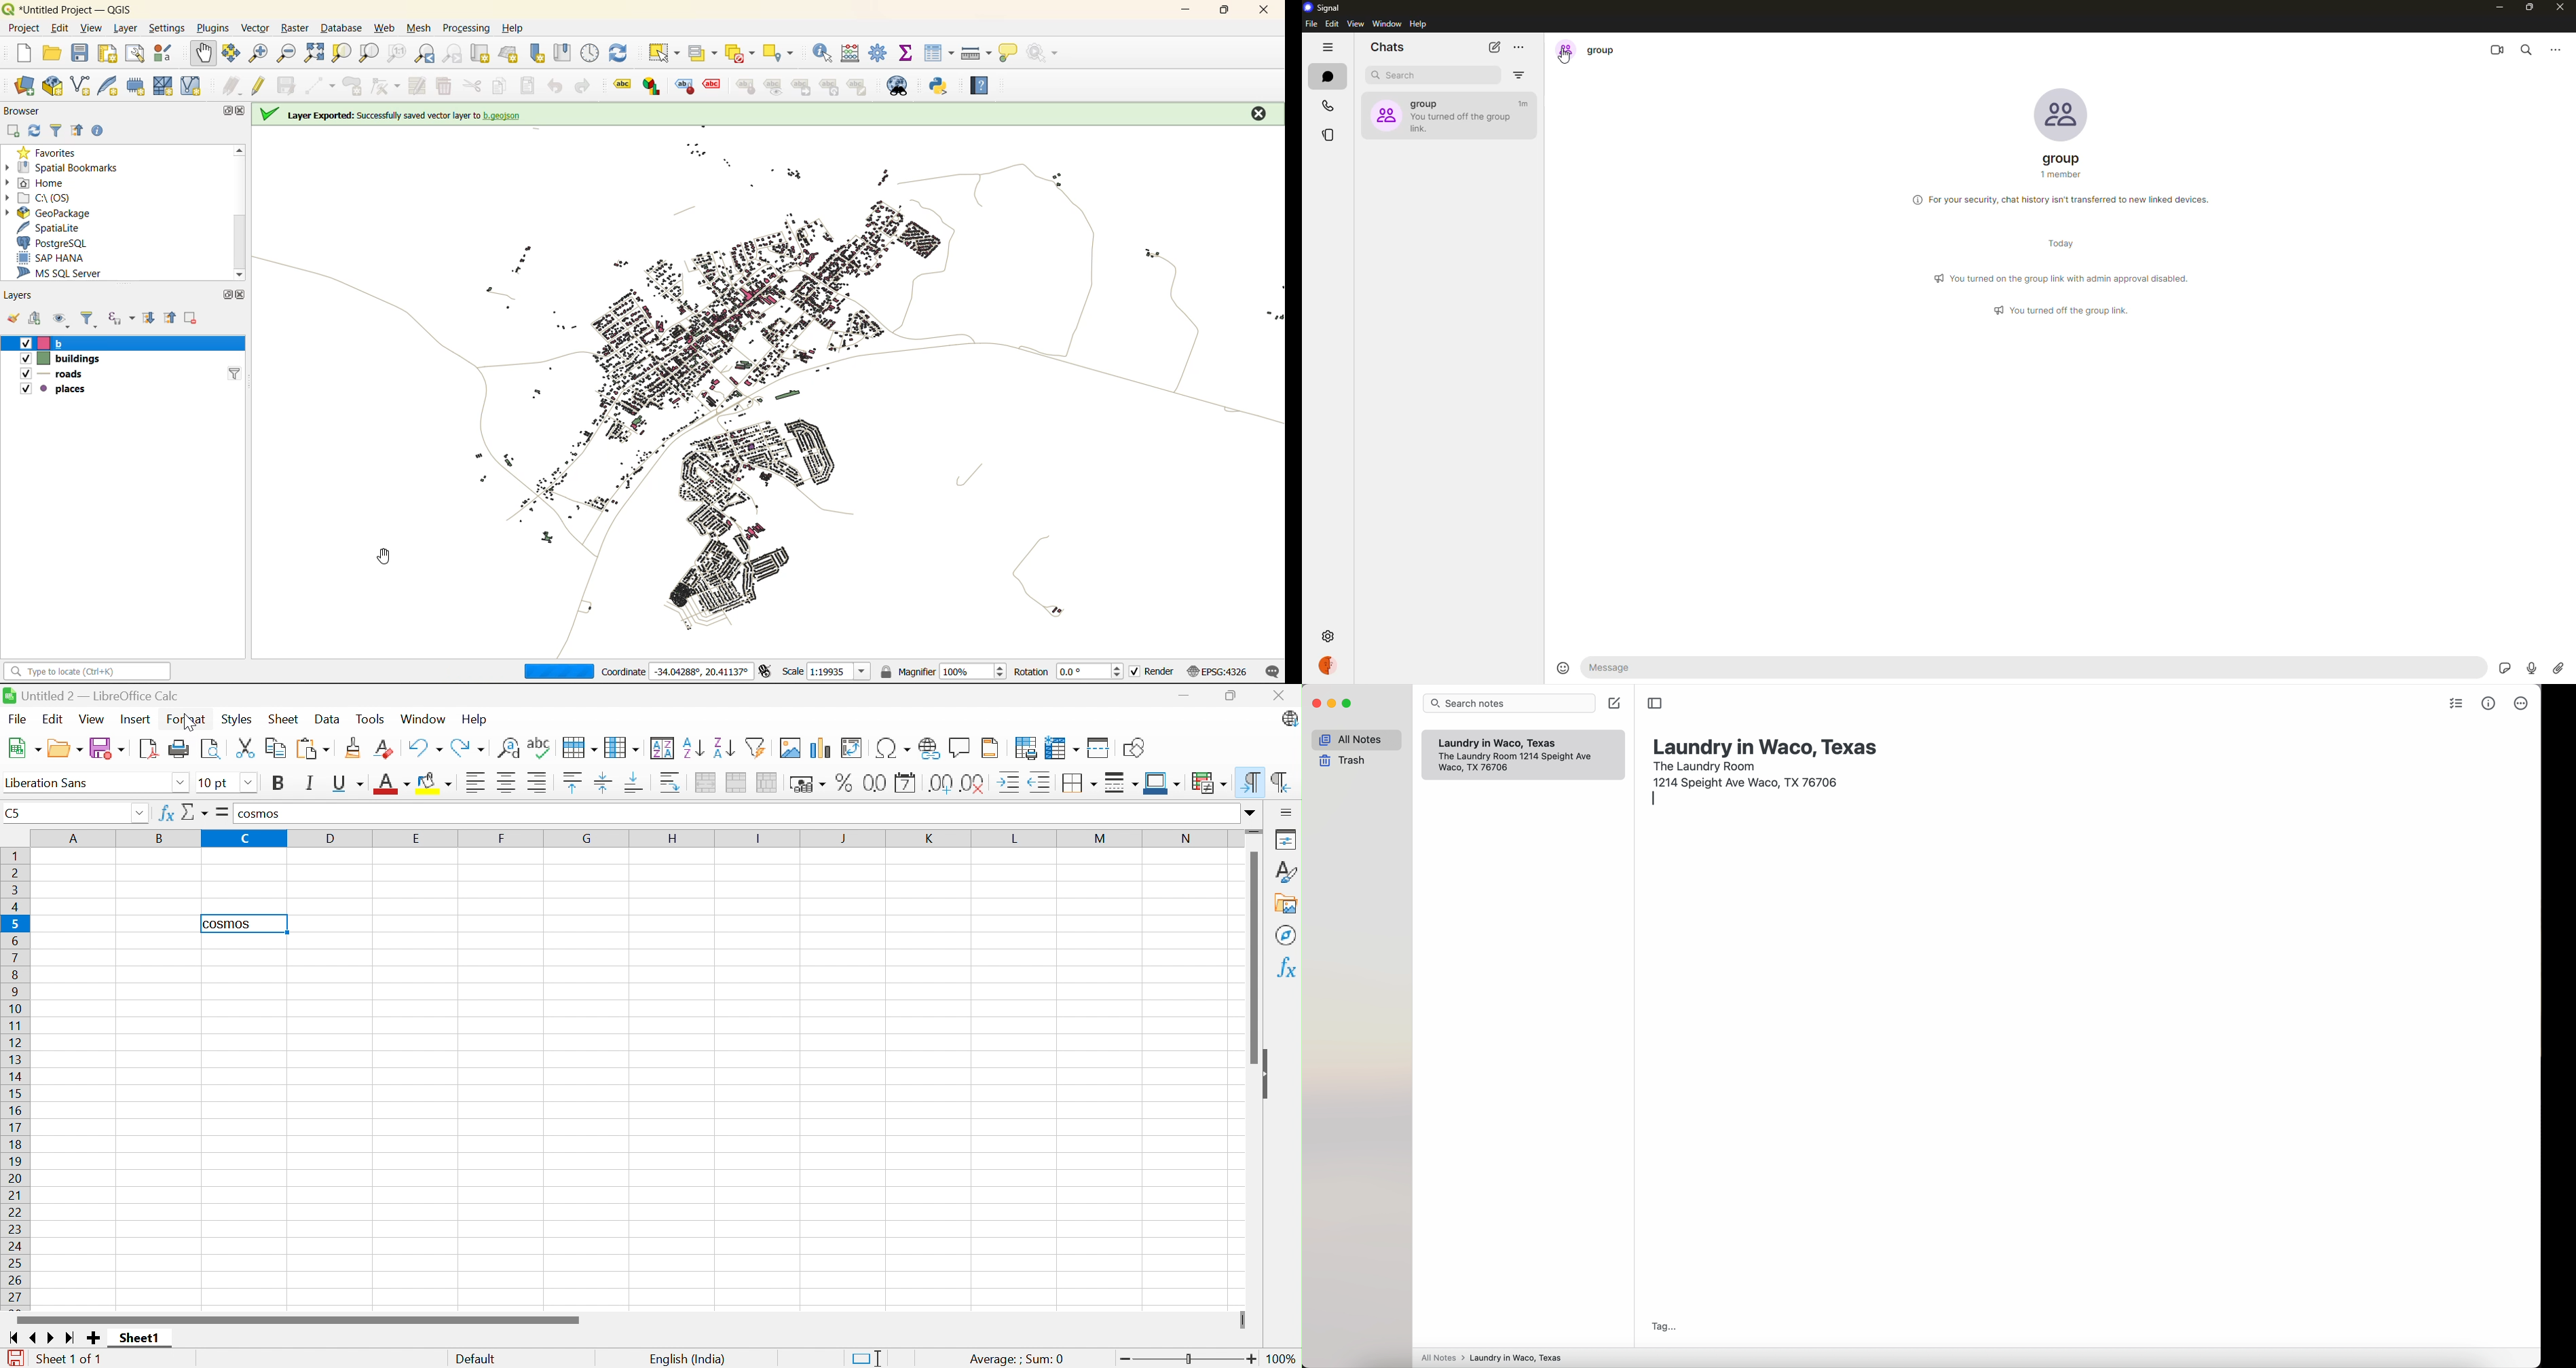 The image size is (2576, 1372). What do you see at coordinates (2060, 309) in the screenshot?
I see `info` at bounding box center [2060, 309].